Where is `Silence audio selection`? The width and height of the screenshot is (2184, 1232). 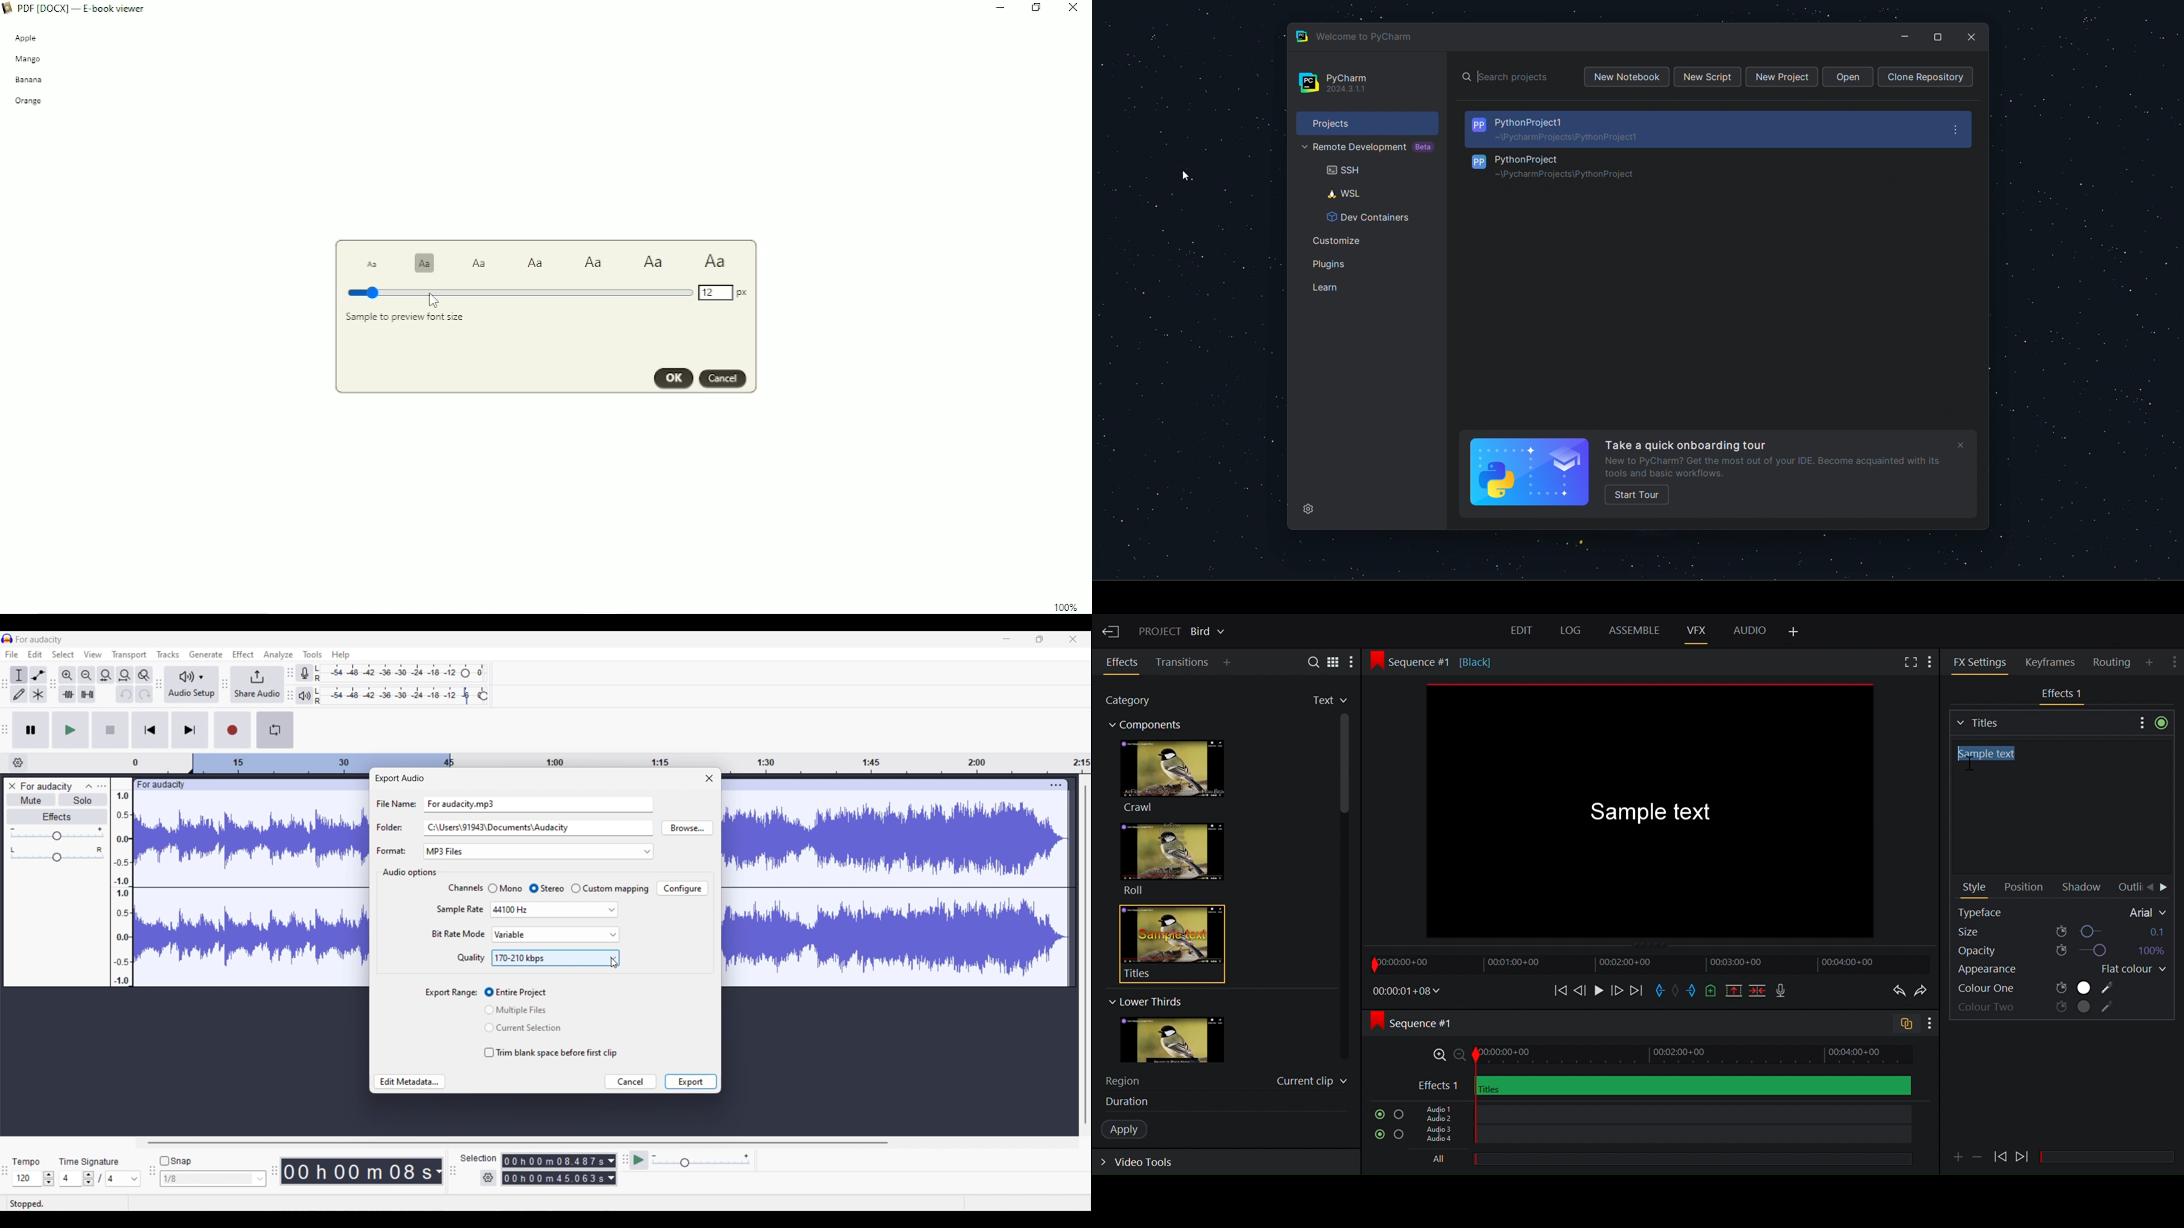
Silence audio selection is located at coordinates (88, 694).